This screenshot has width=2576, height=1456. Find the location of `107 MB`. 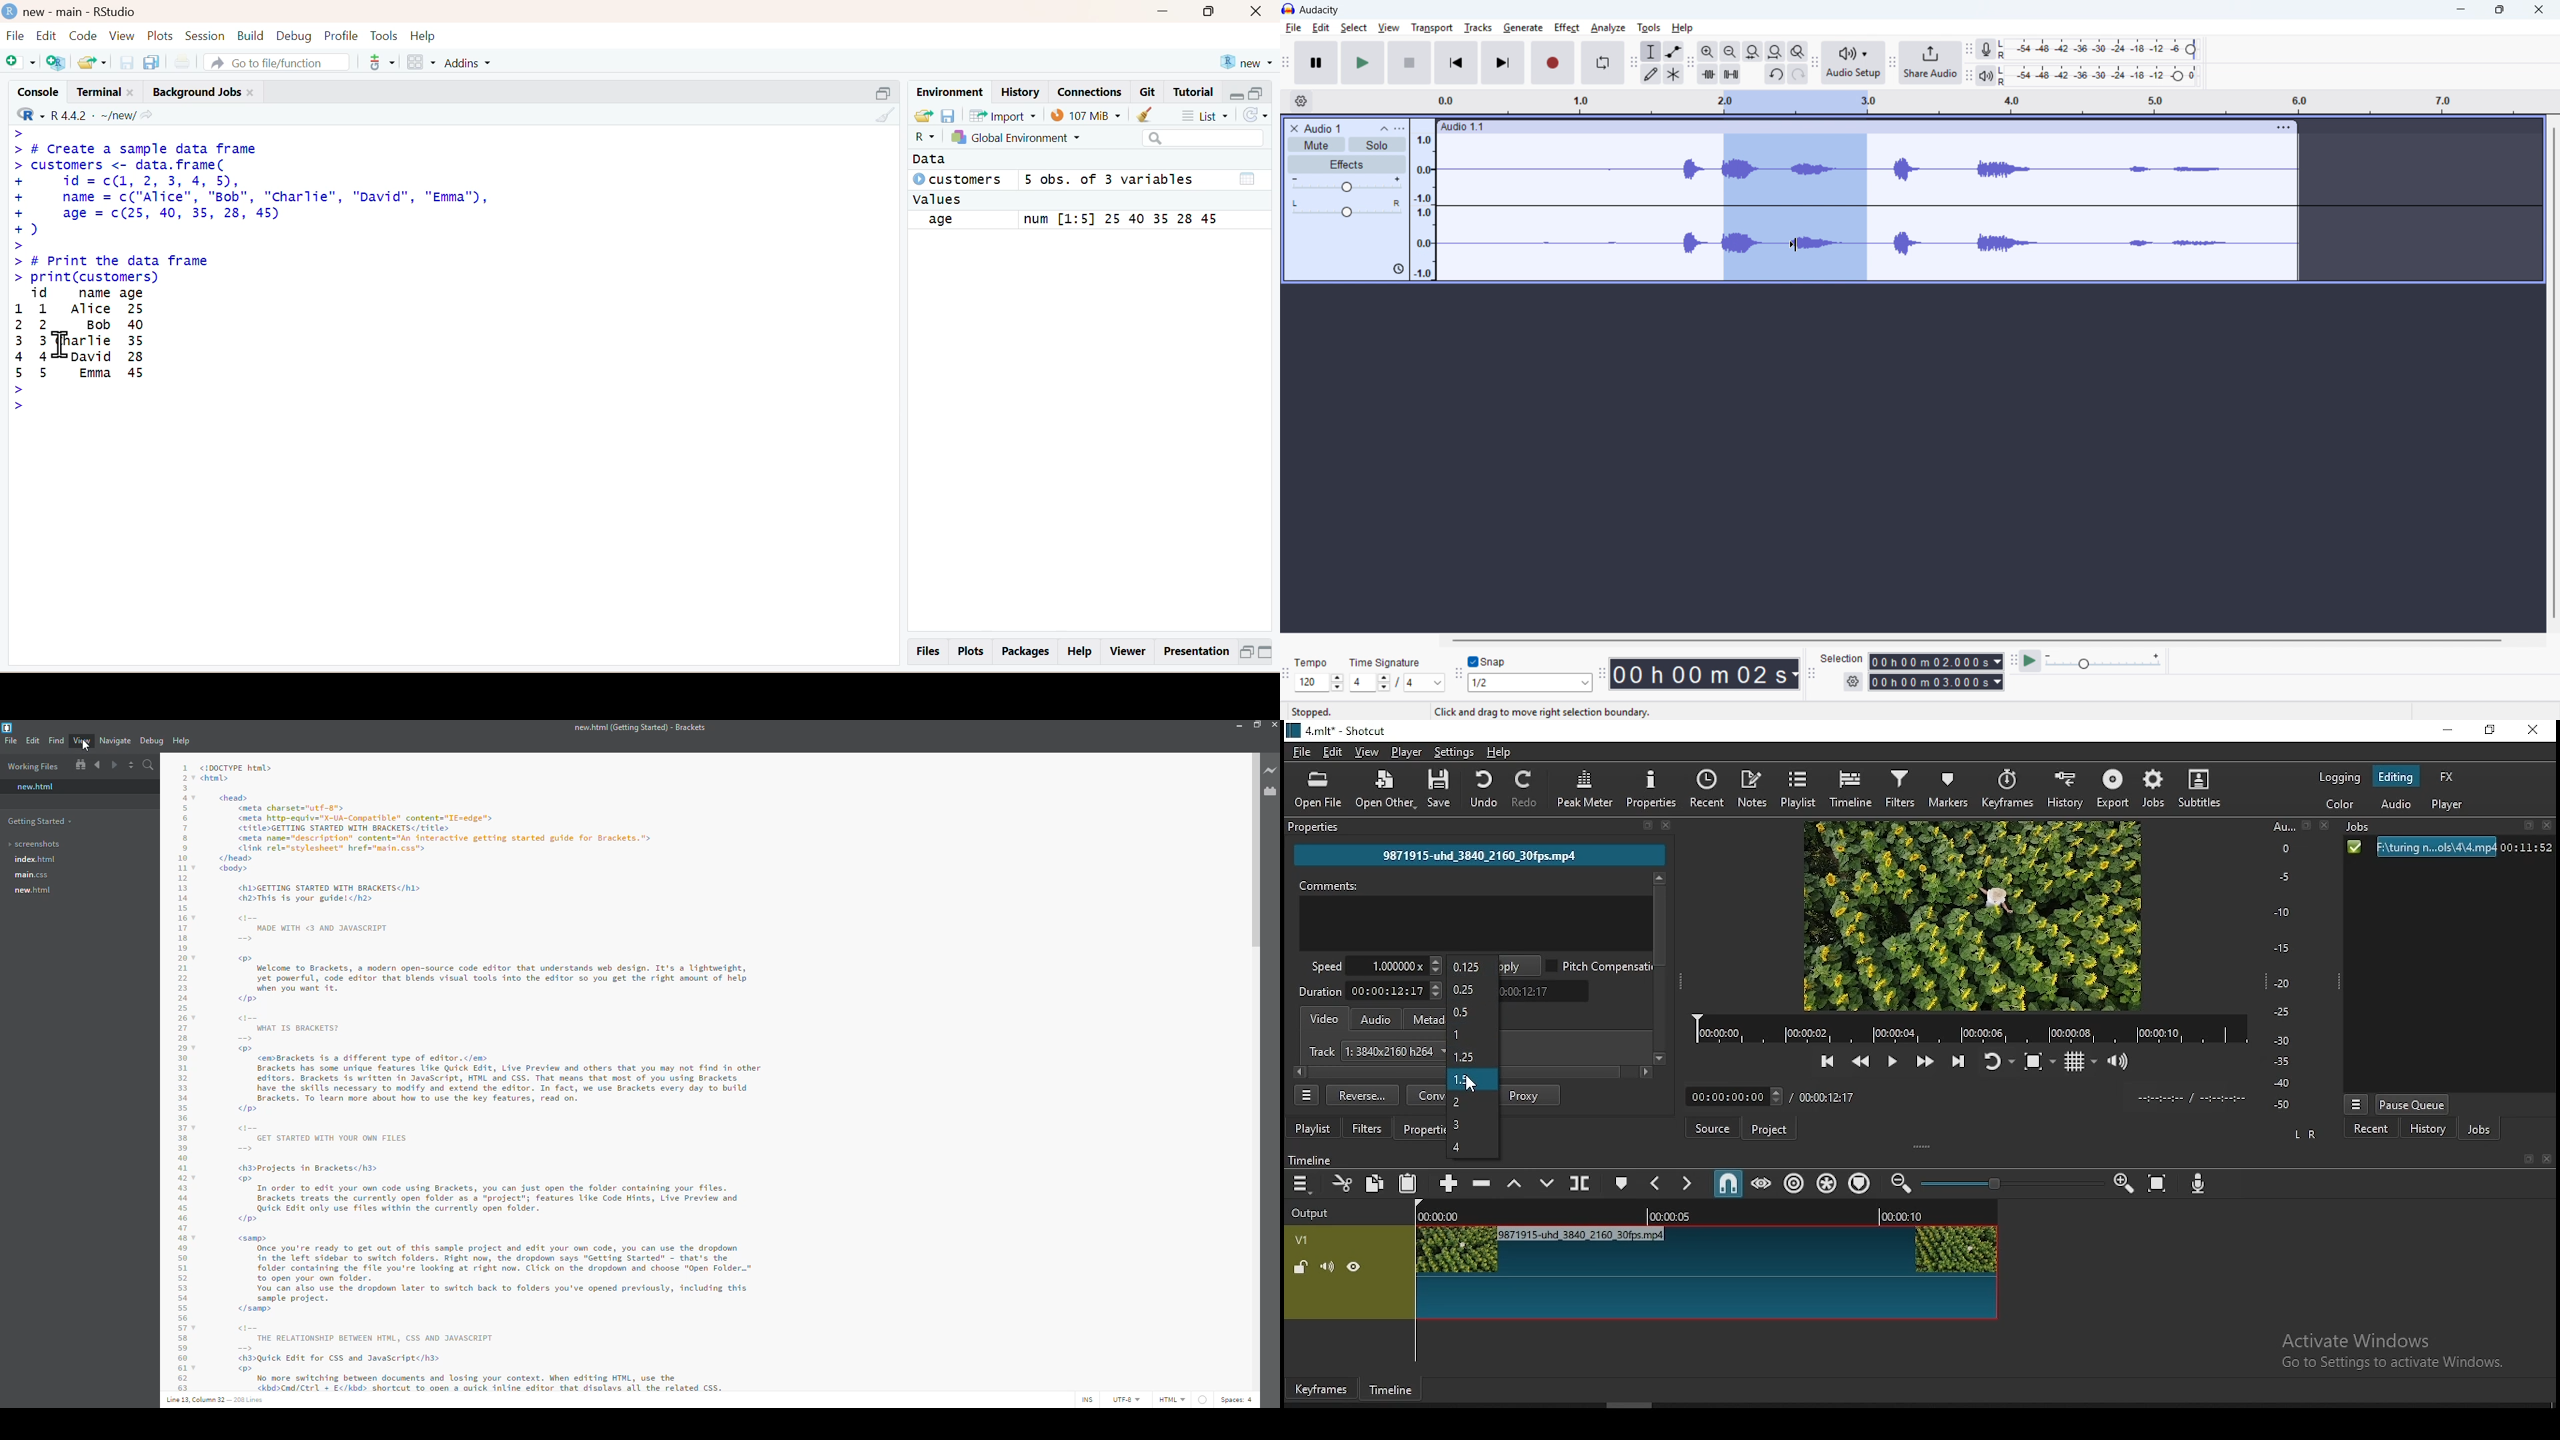

107 MB is located at coordinates (1086, 115).